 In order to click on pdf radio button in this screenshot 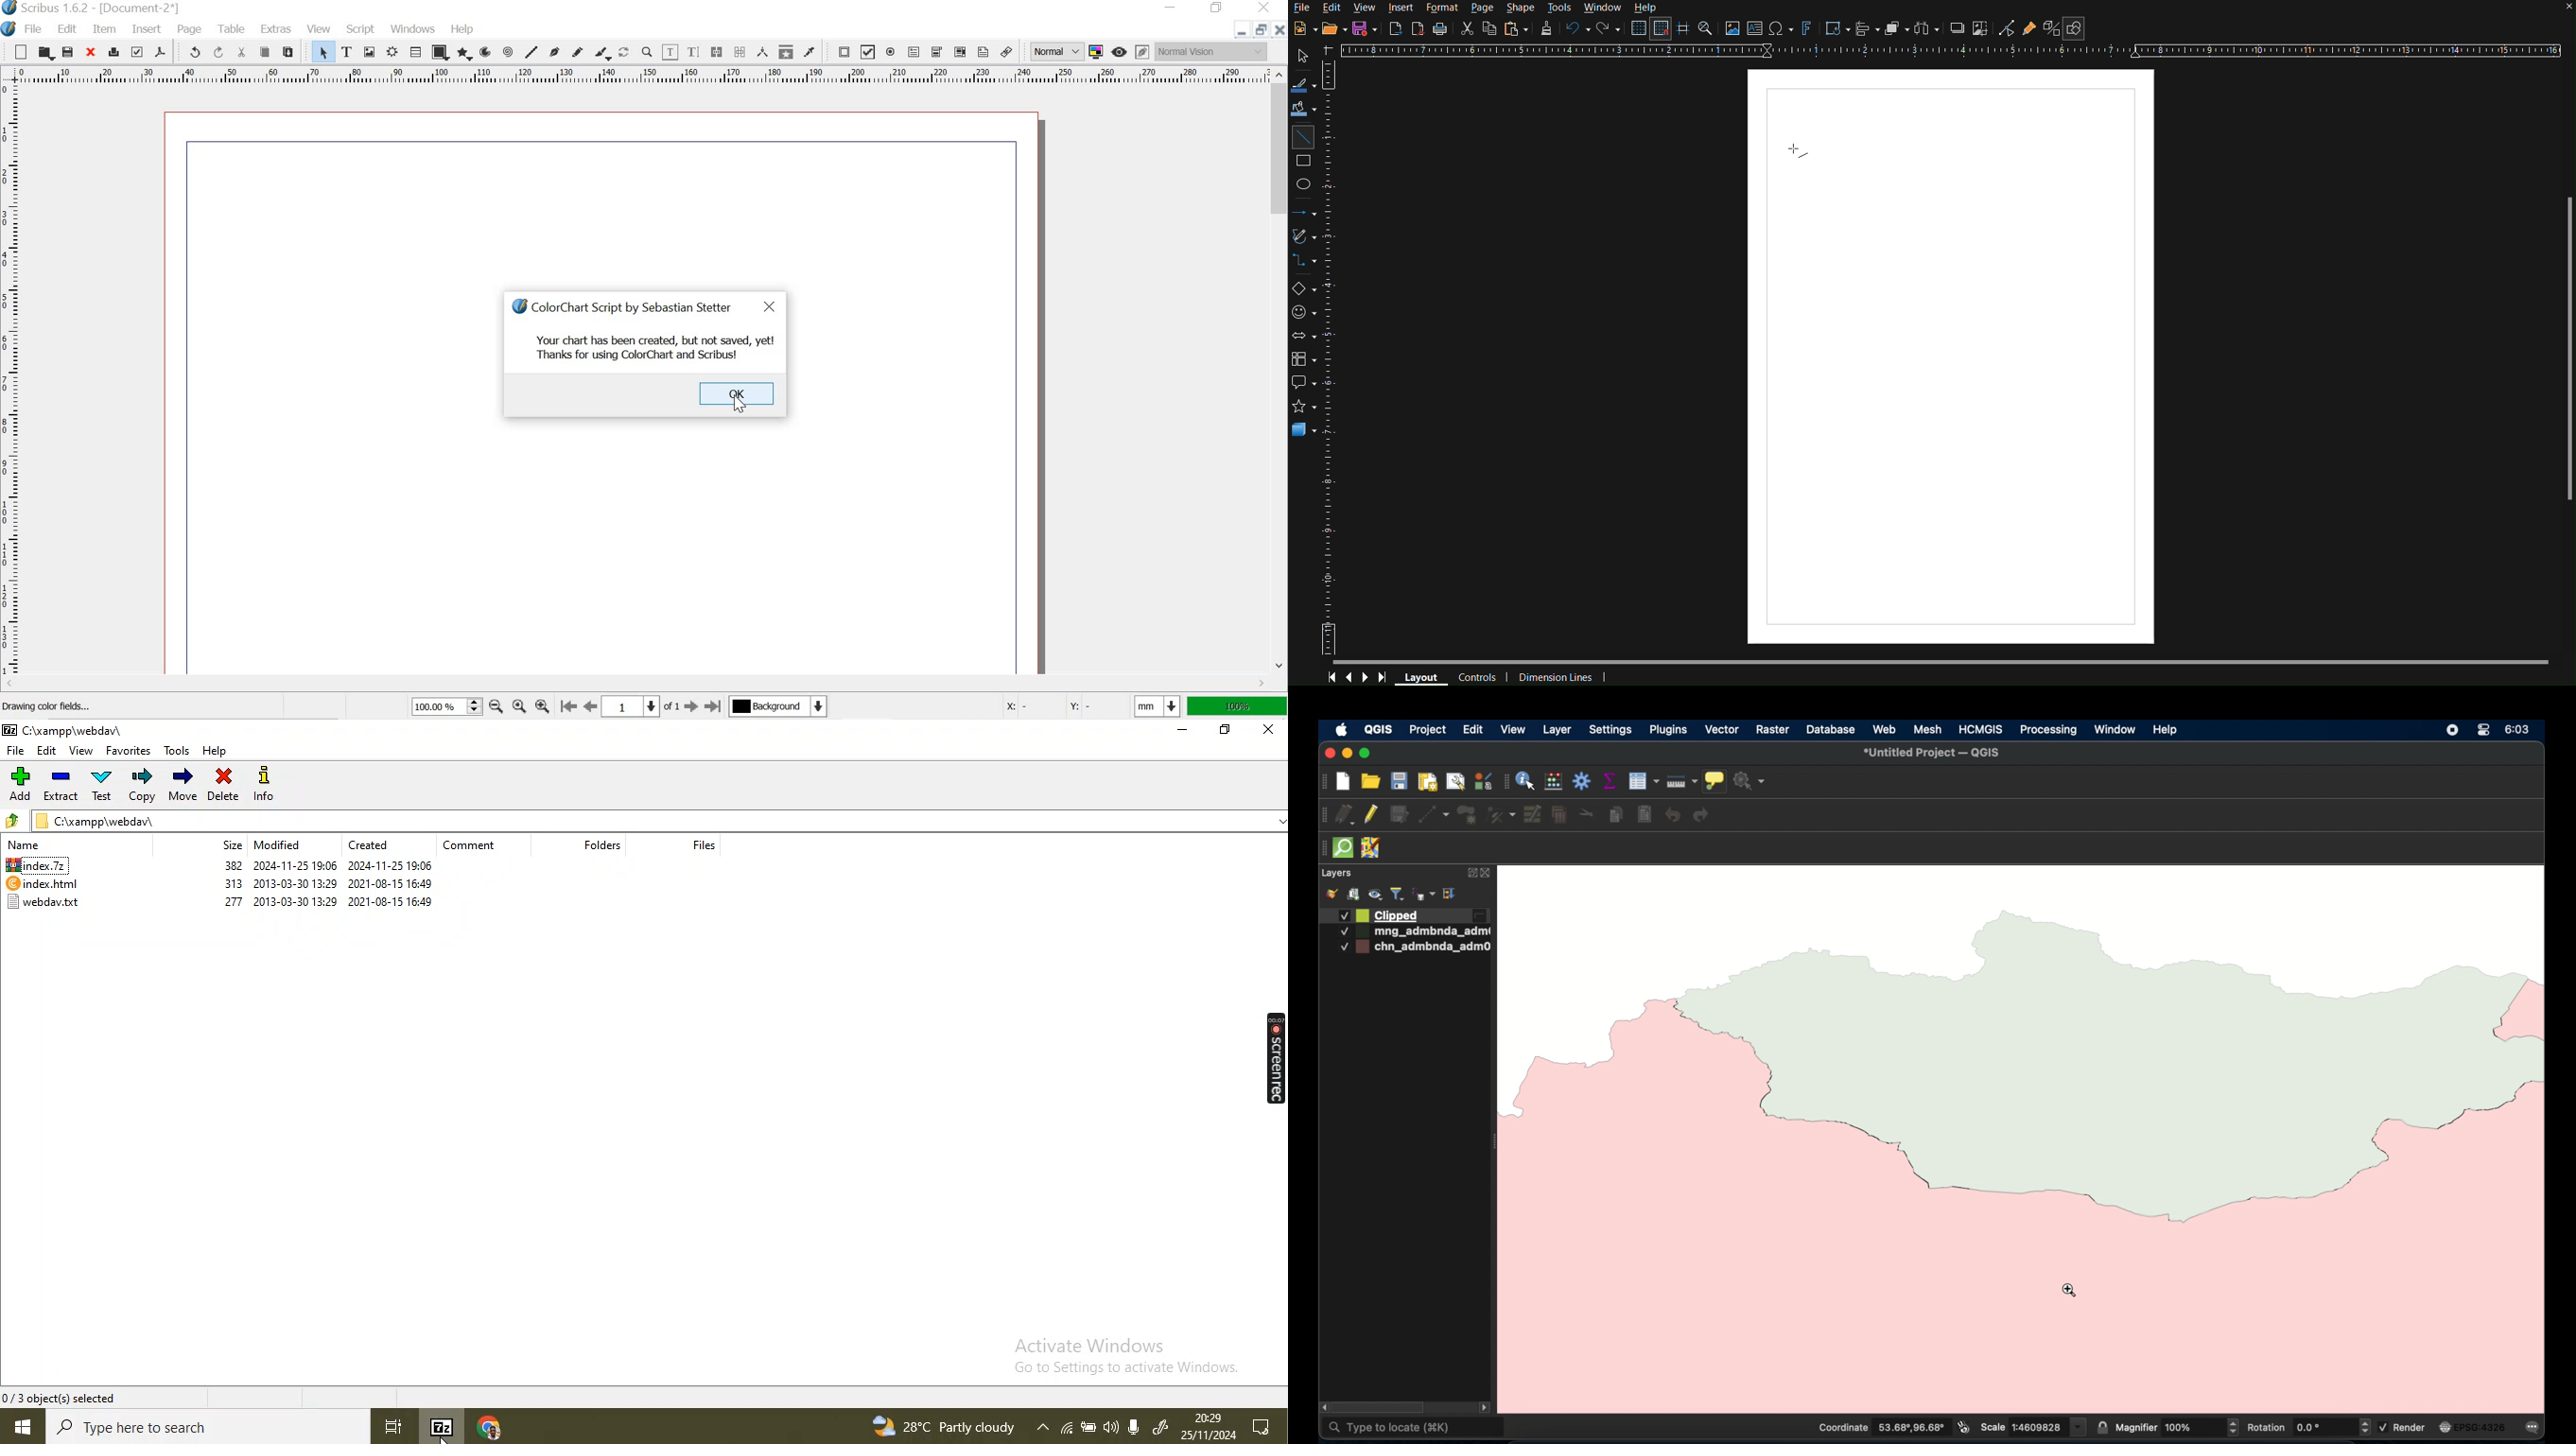, I will do `click(892, 54)`.